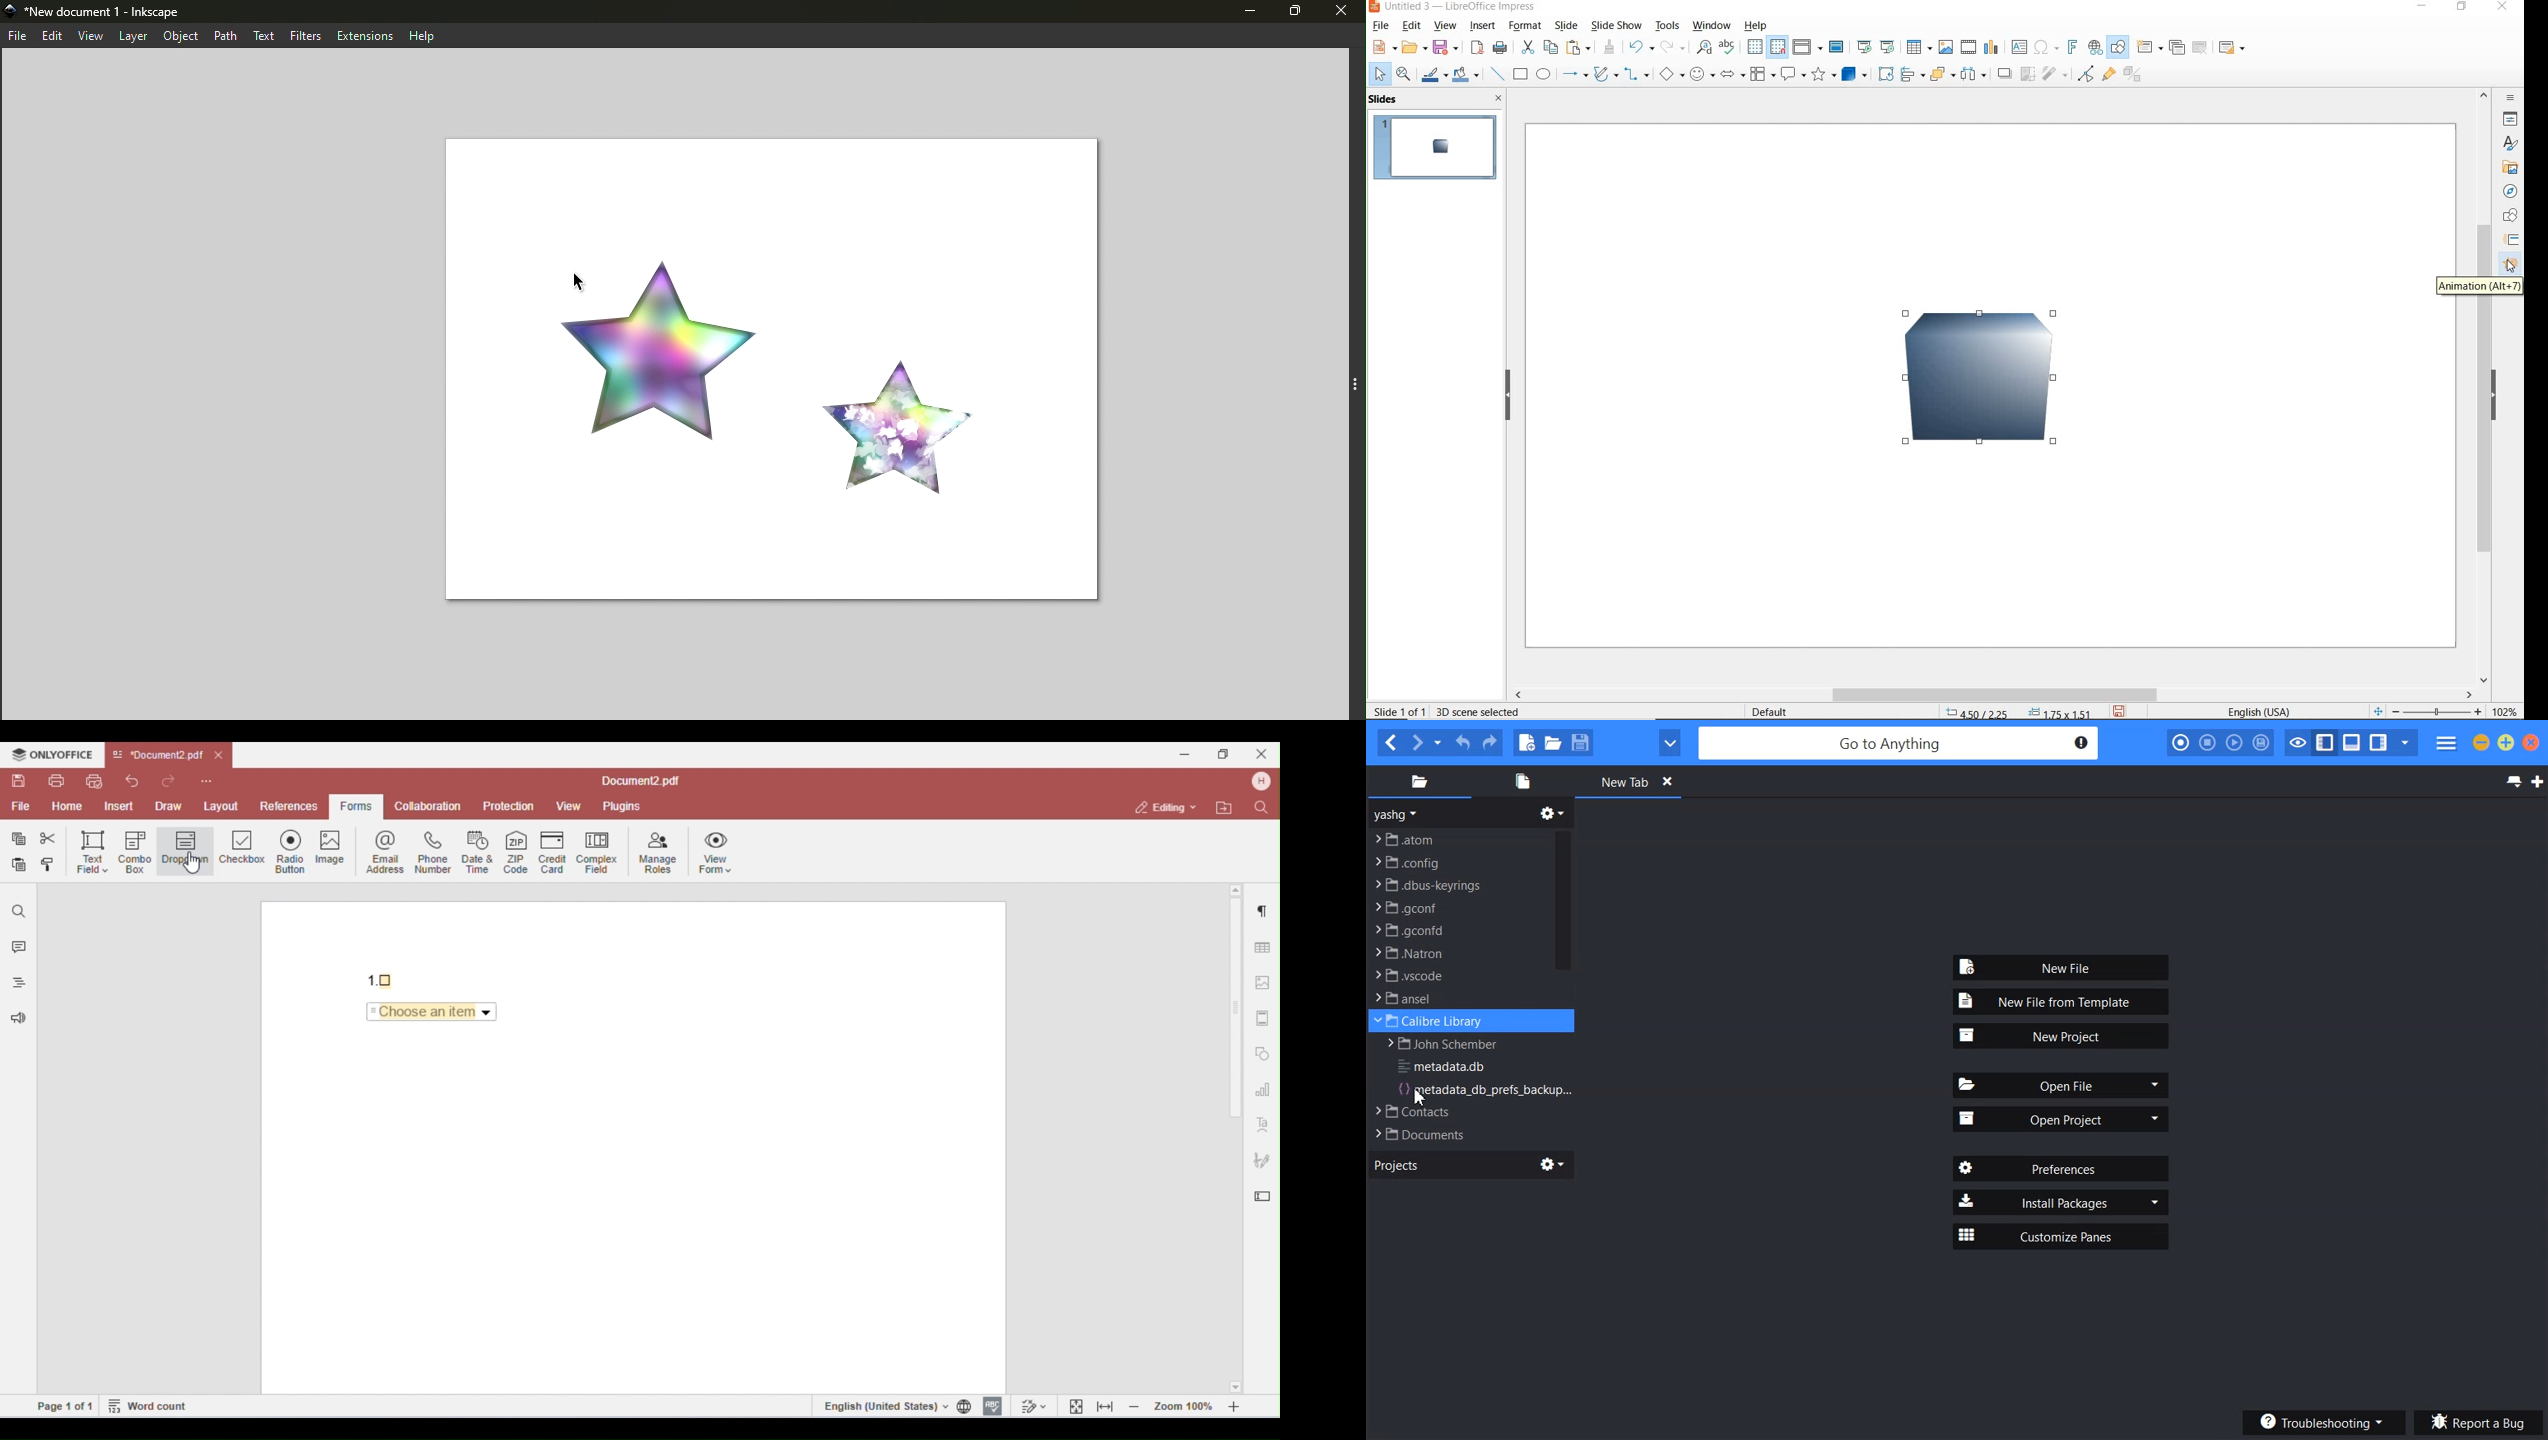  What do you see at coordinates (1498, 74) in the screenshot?
I see `insert line` at bounding box center [1498, 74].